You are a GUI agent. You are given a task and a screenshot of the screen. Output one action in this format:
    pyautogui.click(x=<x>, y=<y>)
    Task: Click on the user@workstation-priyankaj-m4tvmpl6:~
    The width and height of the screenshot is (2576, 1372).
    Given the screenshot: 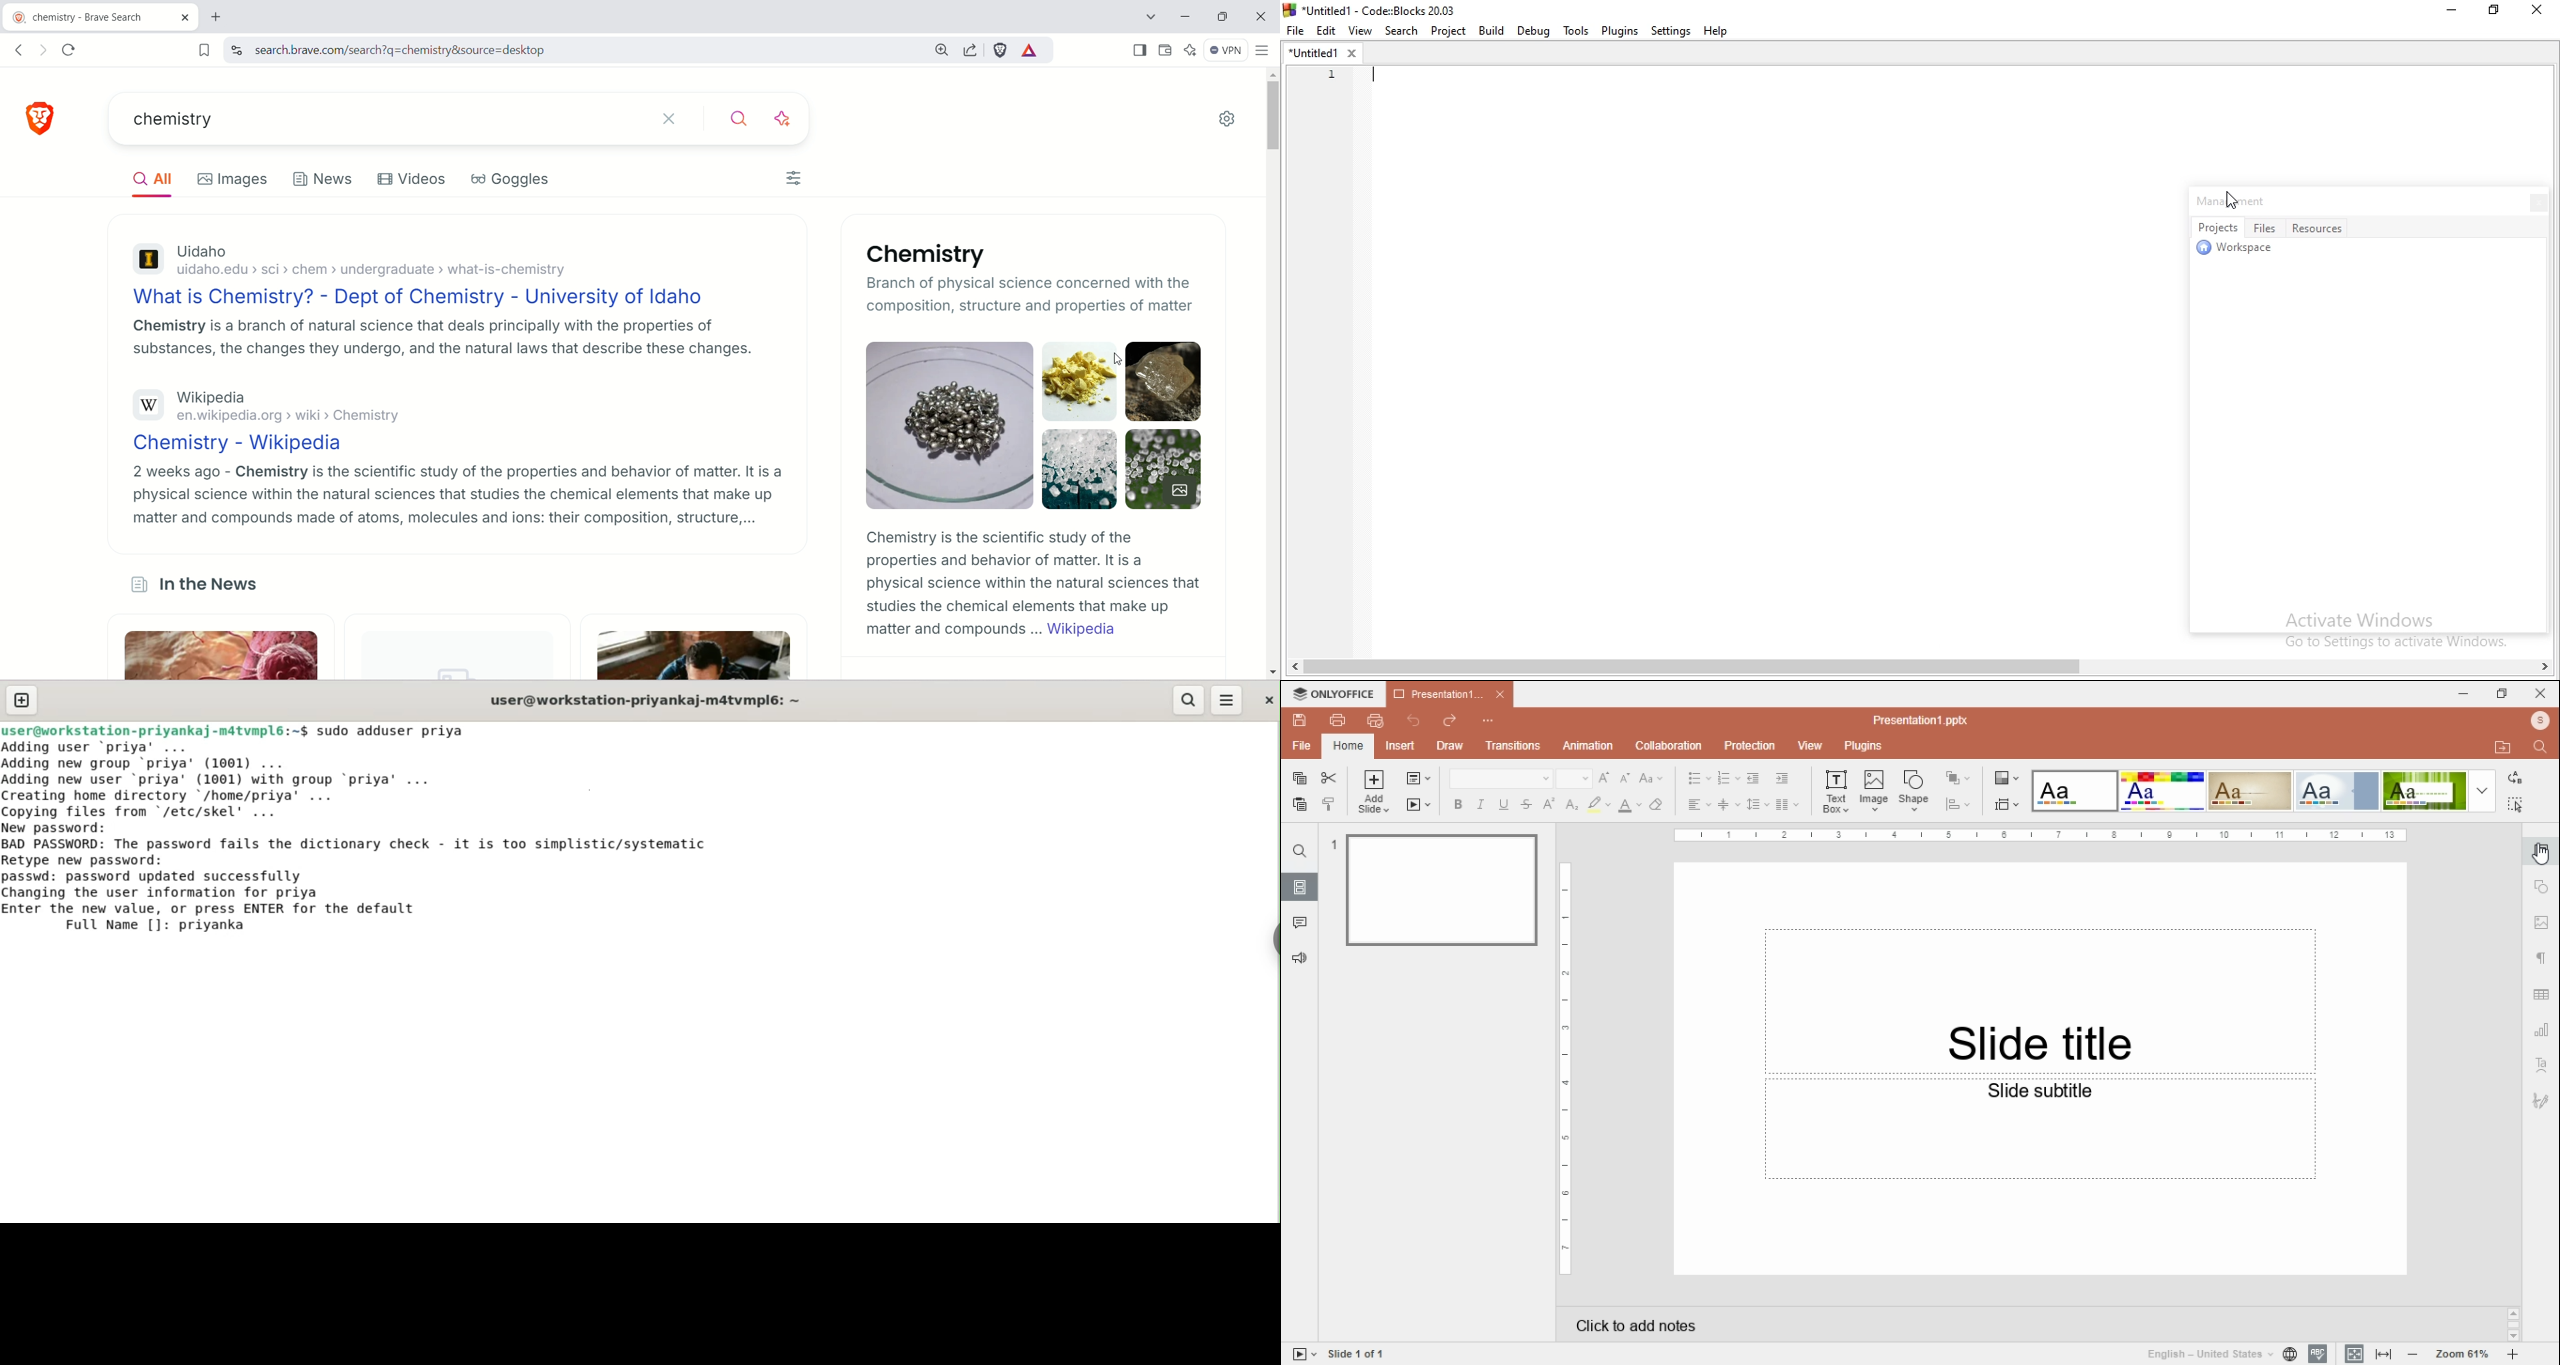 What is the action you would take?
    pyautogui.click(x=643, y=700)
    